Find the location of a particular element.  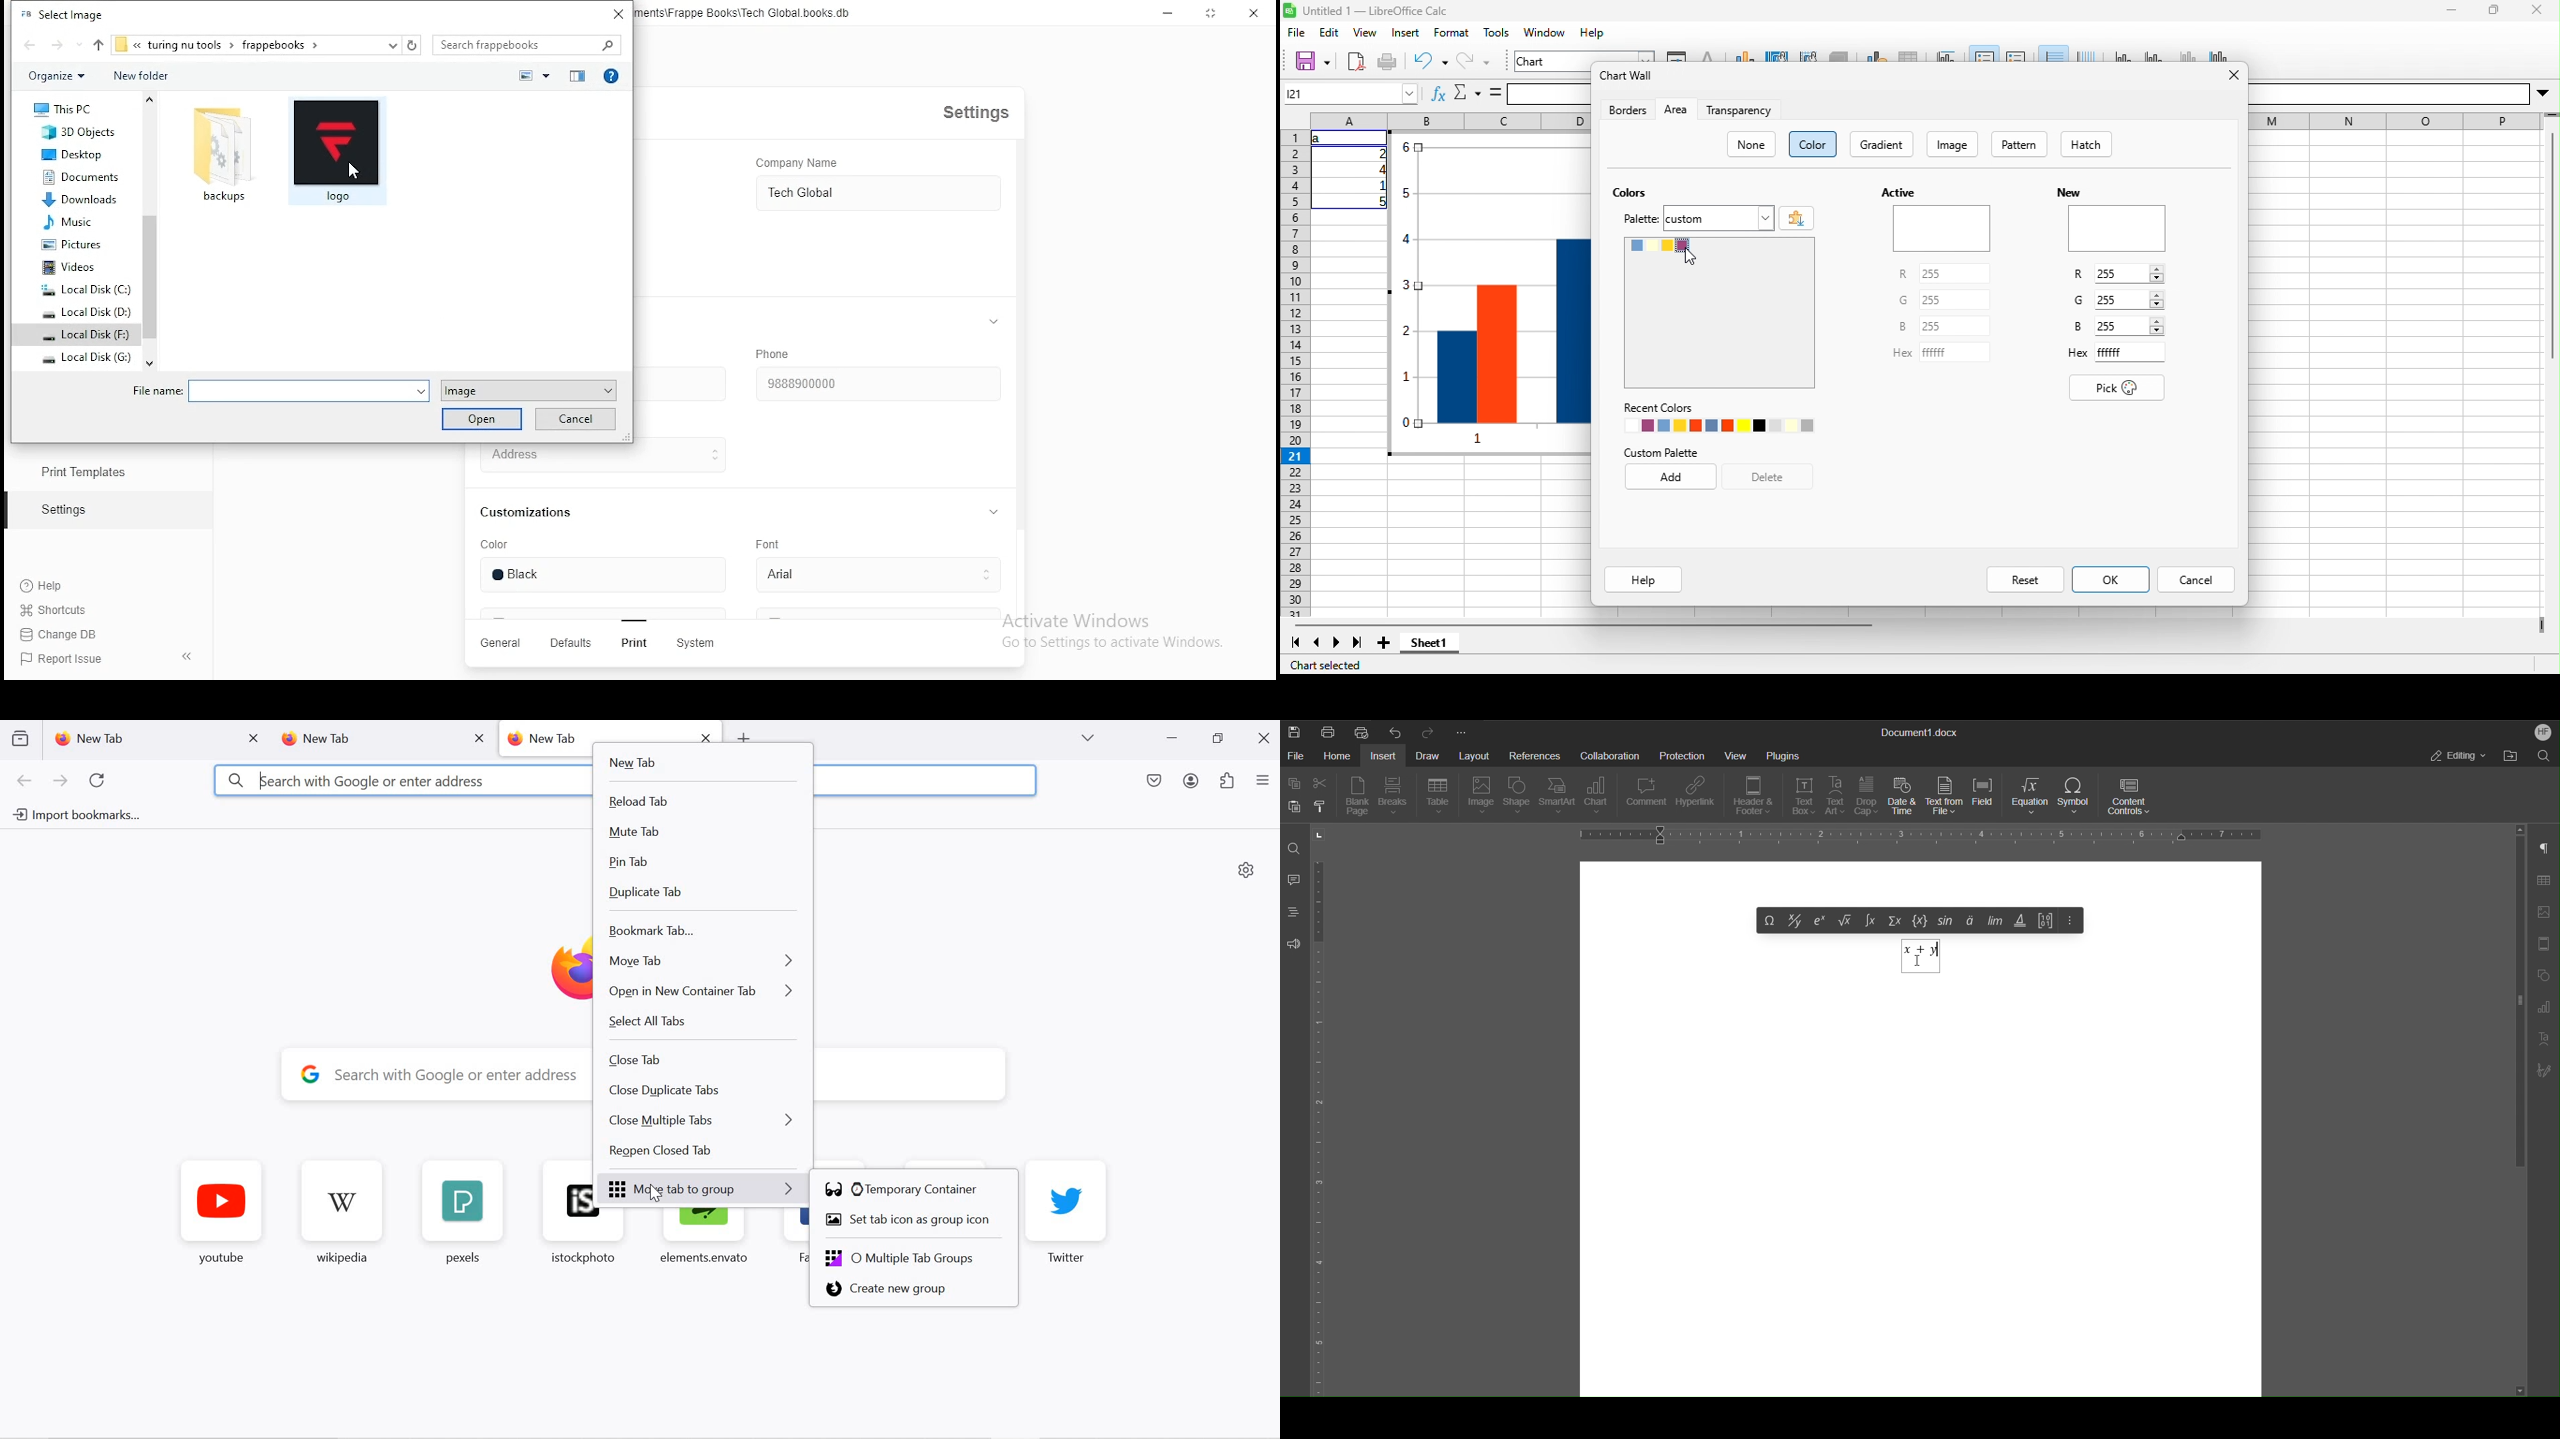

Operators is located at coordinates (2020, 920).